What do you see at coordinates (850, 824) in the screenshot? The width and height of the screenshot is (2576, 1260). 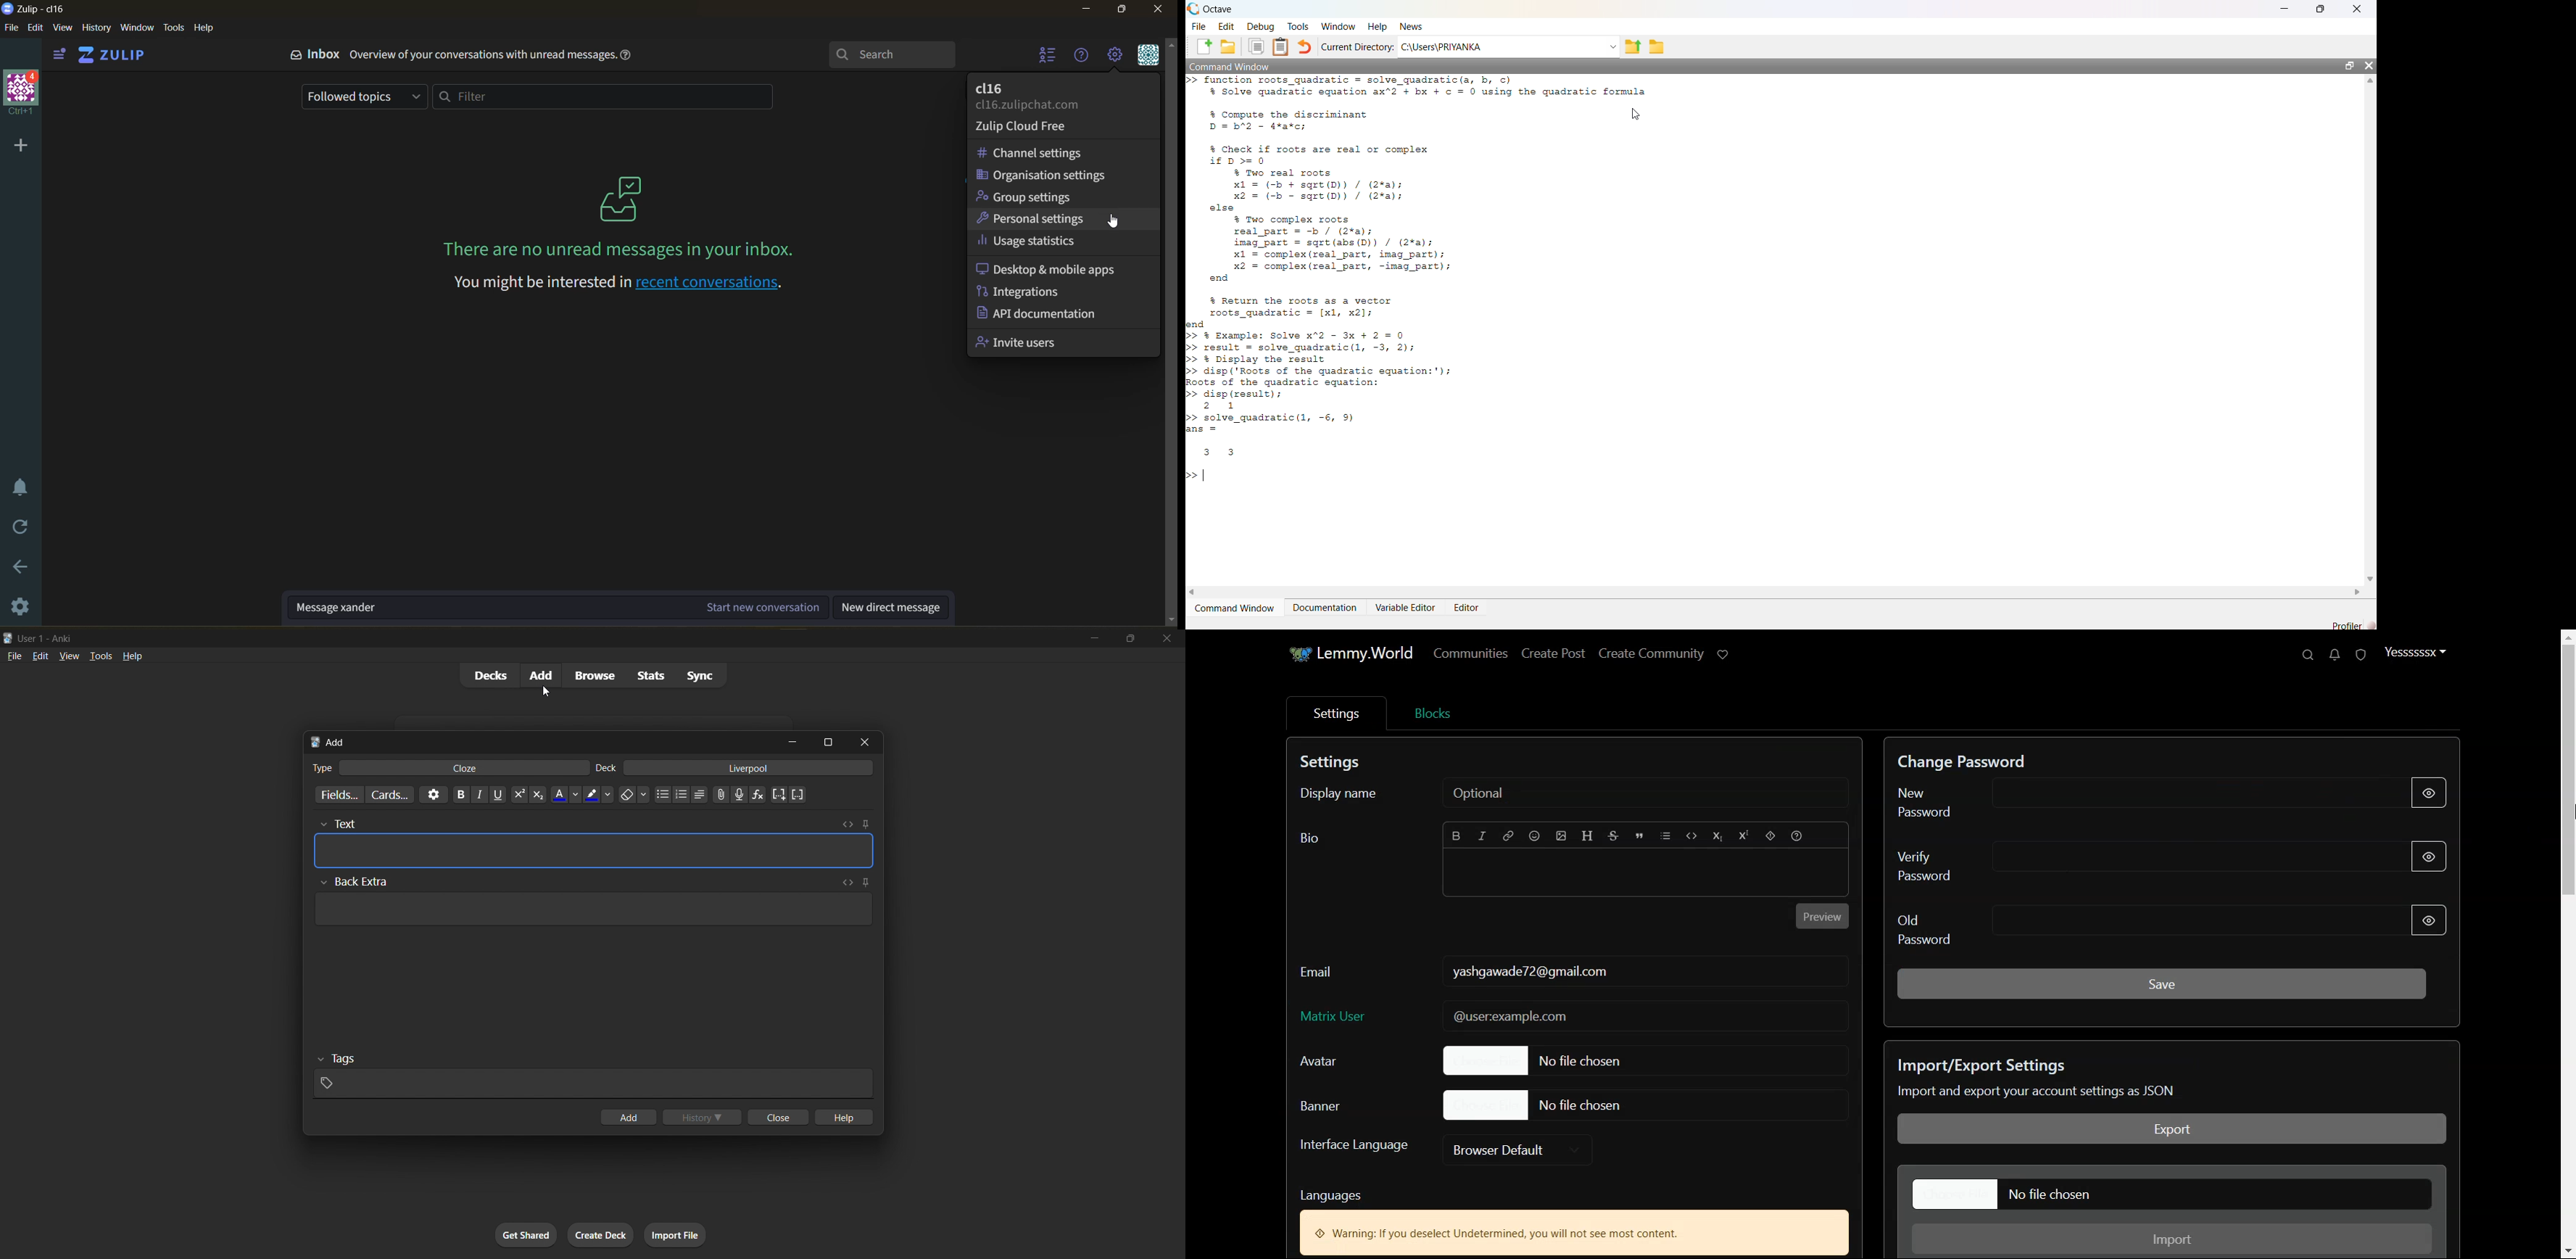 I see `toggle html editor` at bounding box center [850, 824].